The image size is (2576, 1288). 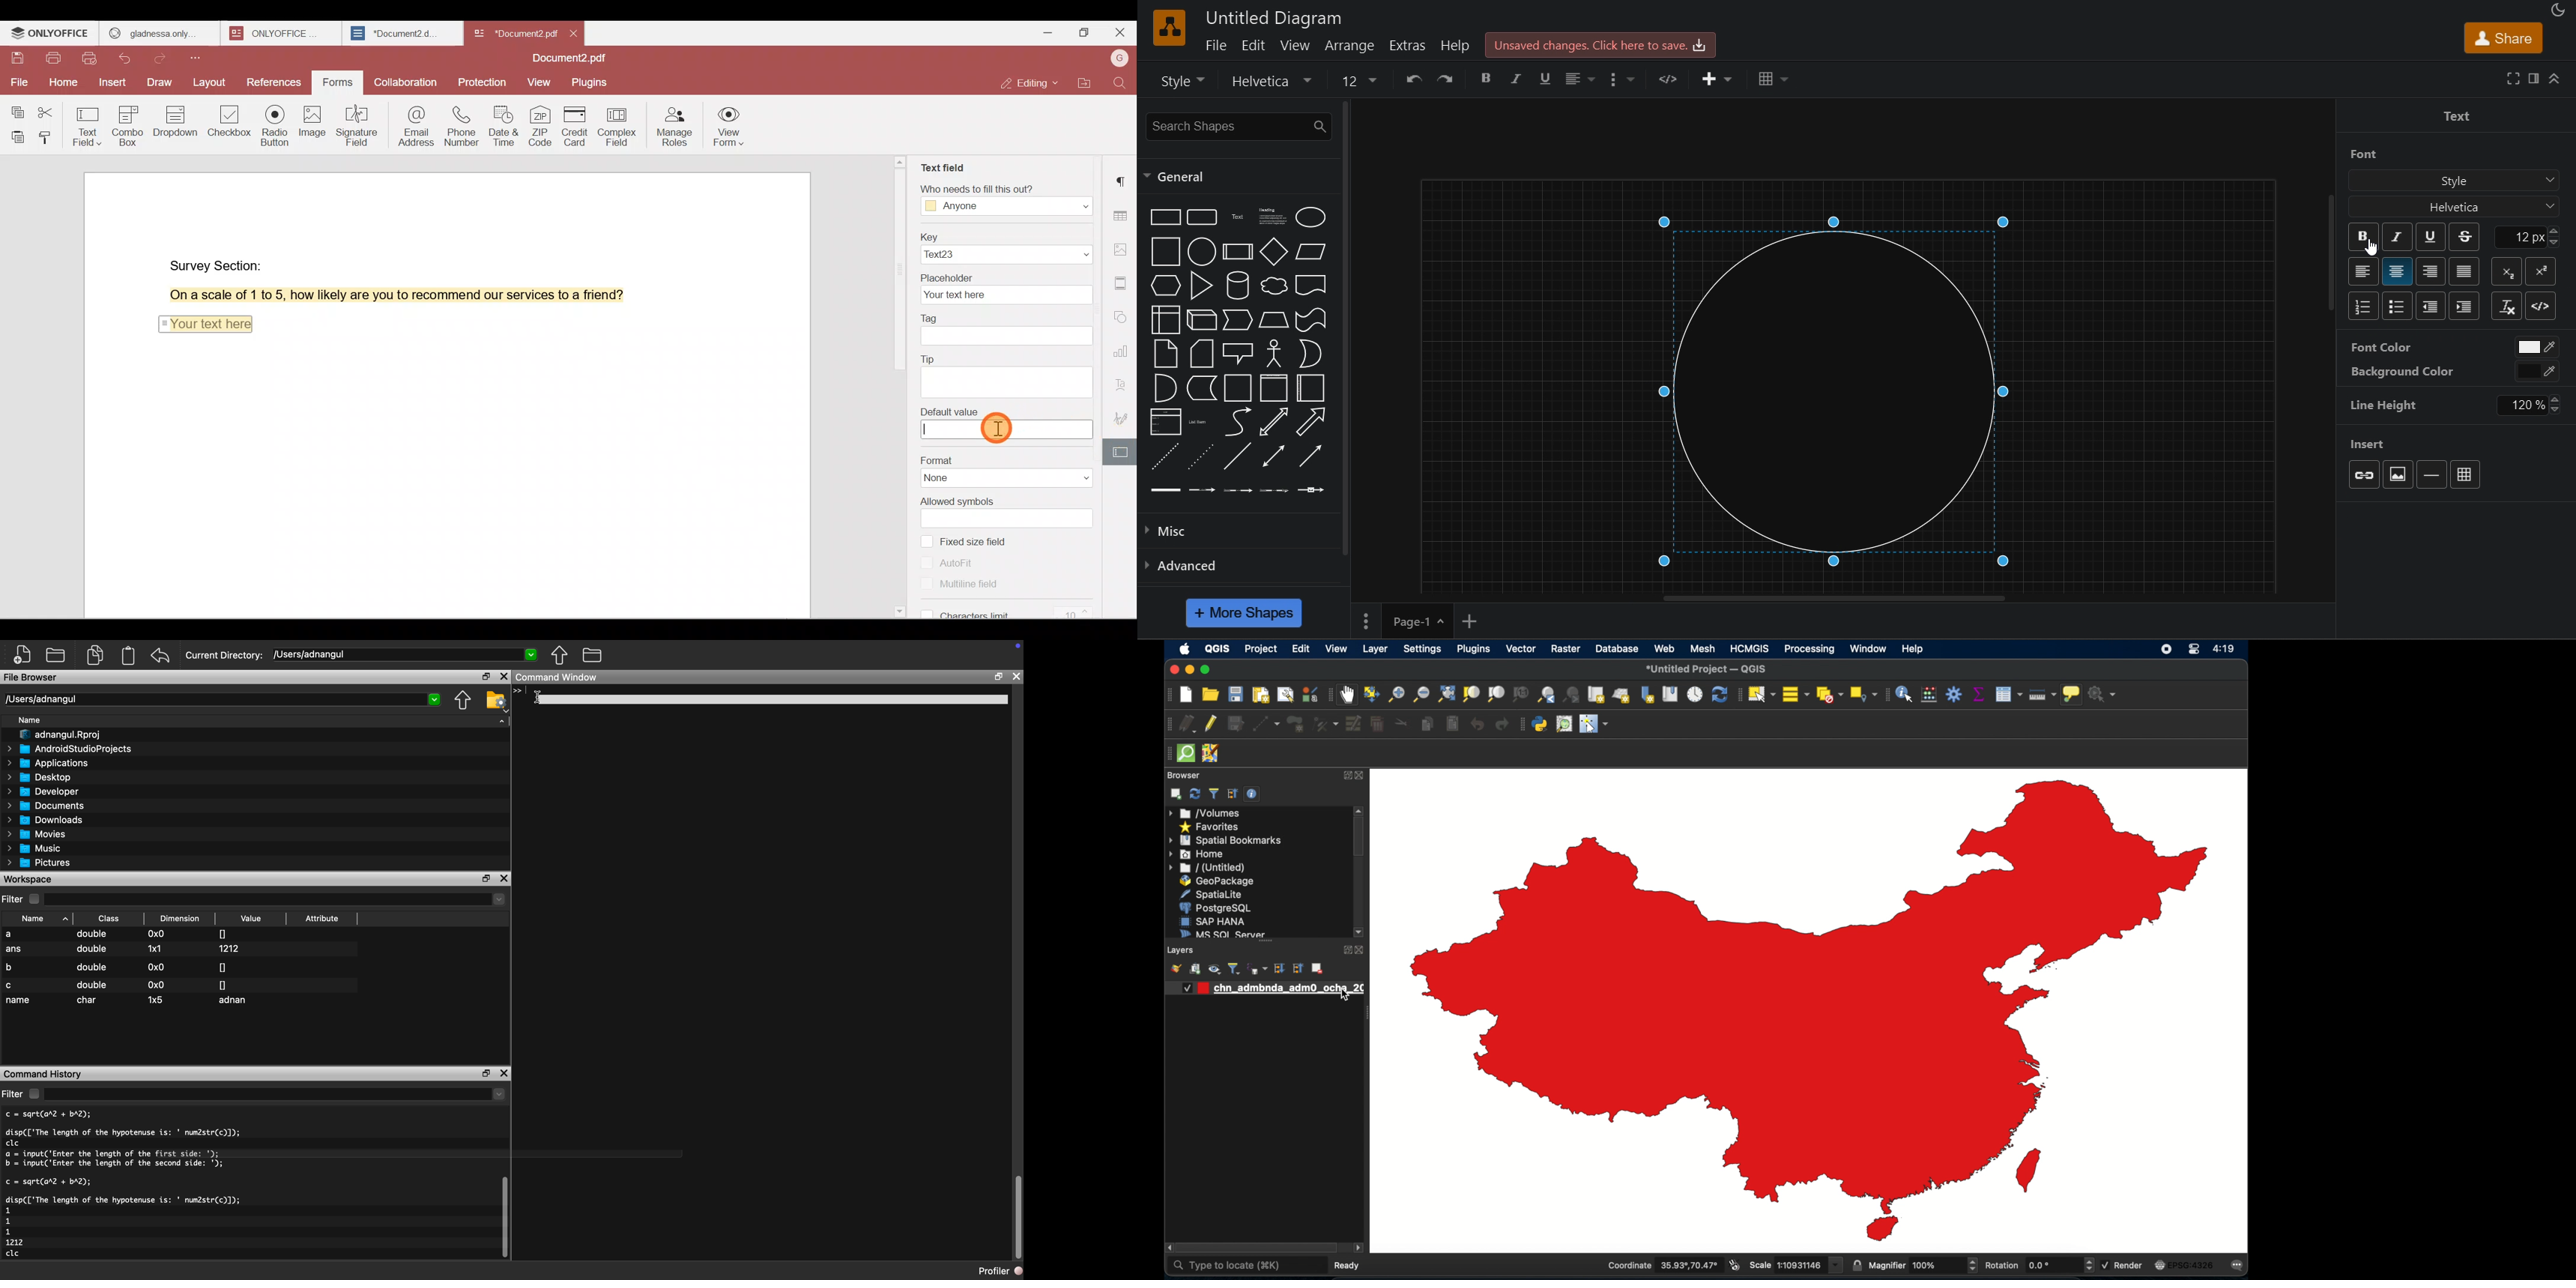 I want to click on Chart settings, so click(x=1124, y=345).